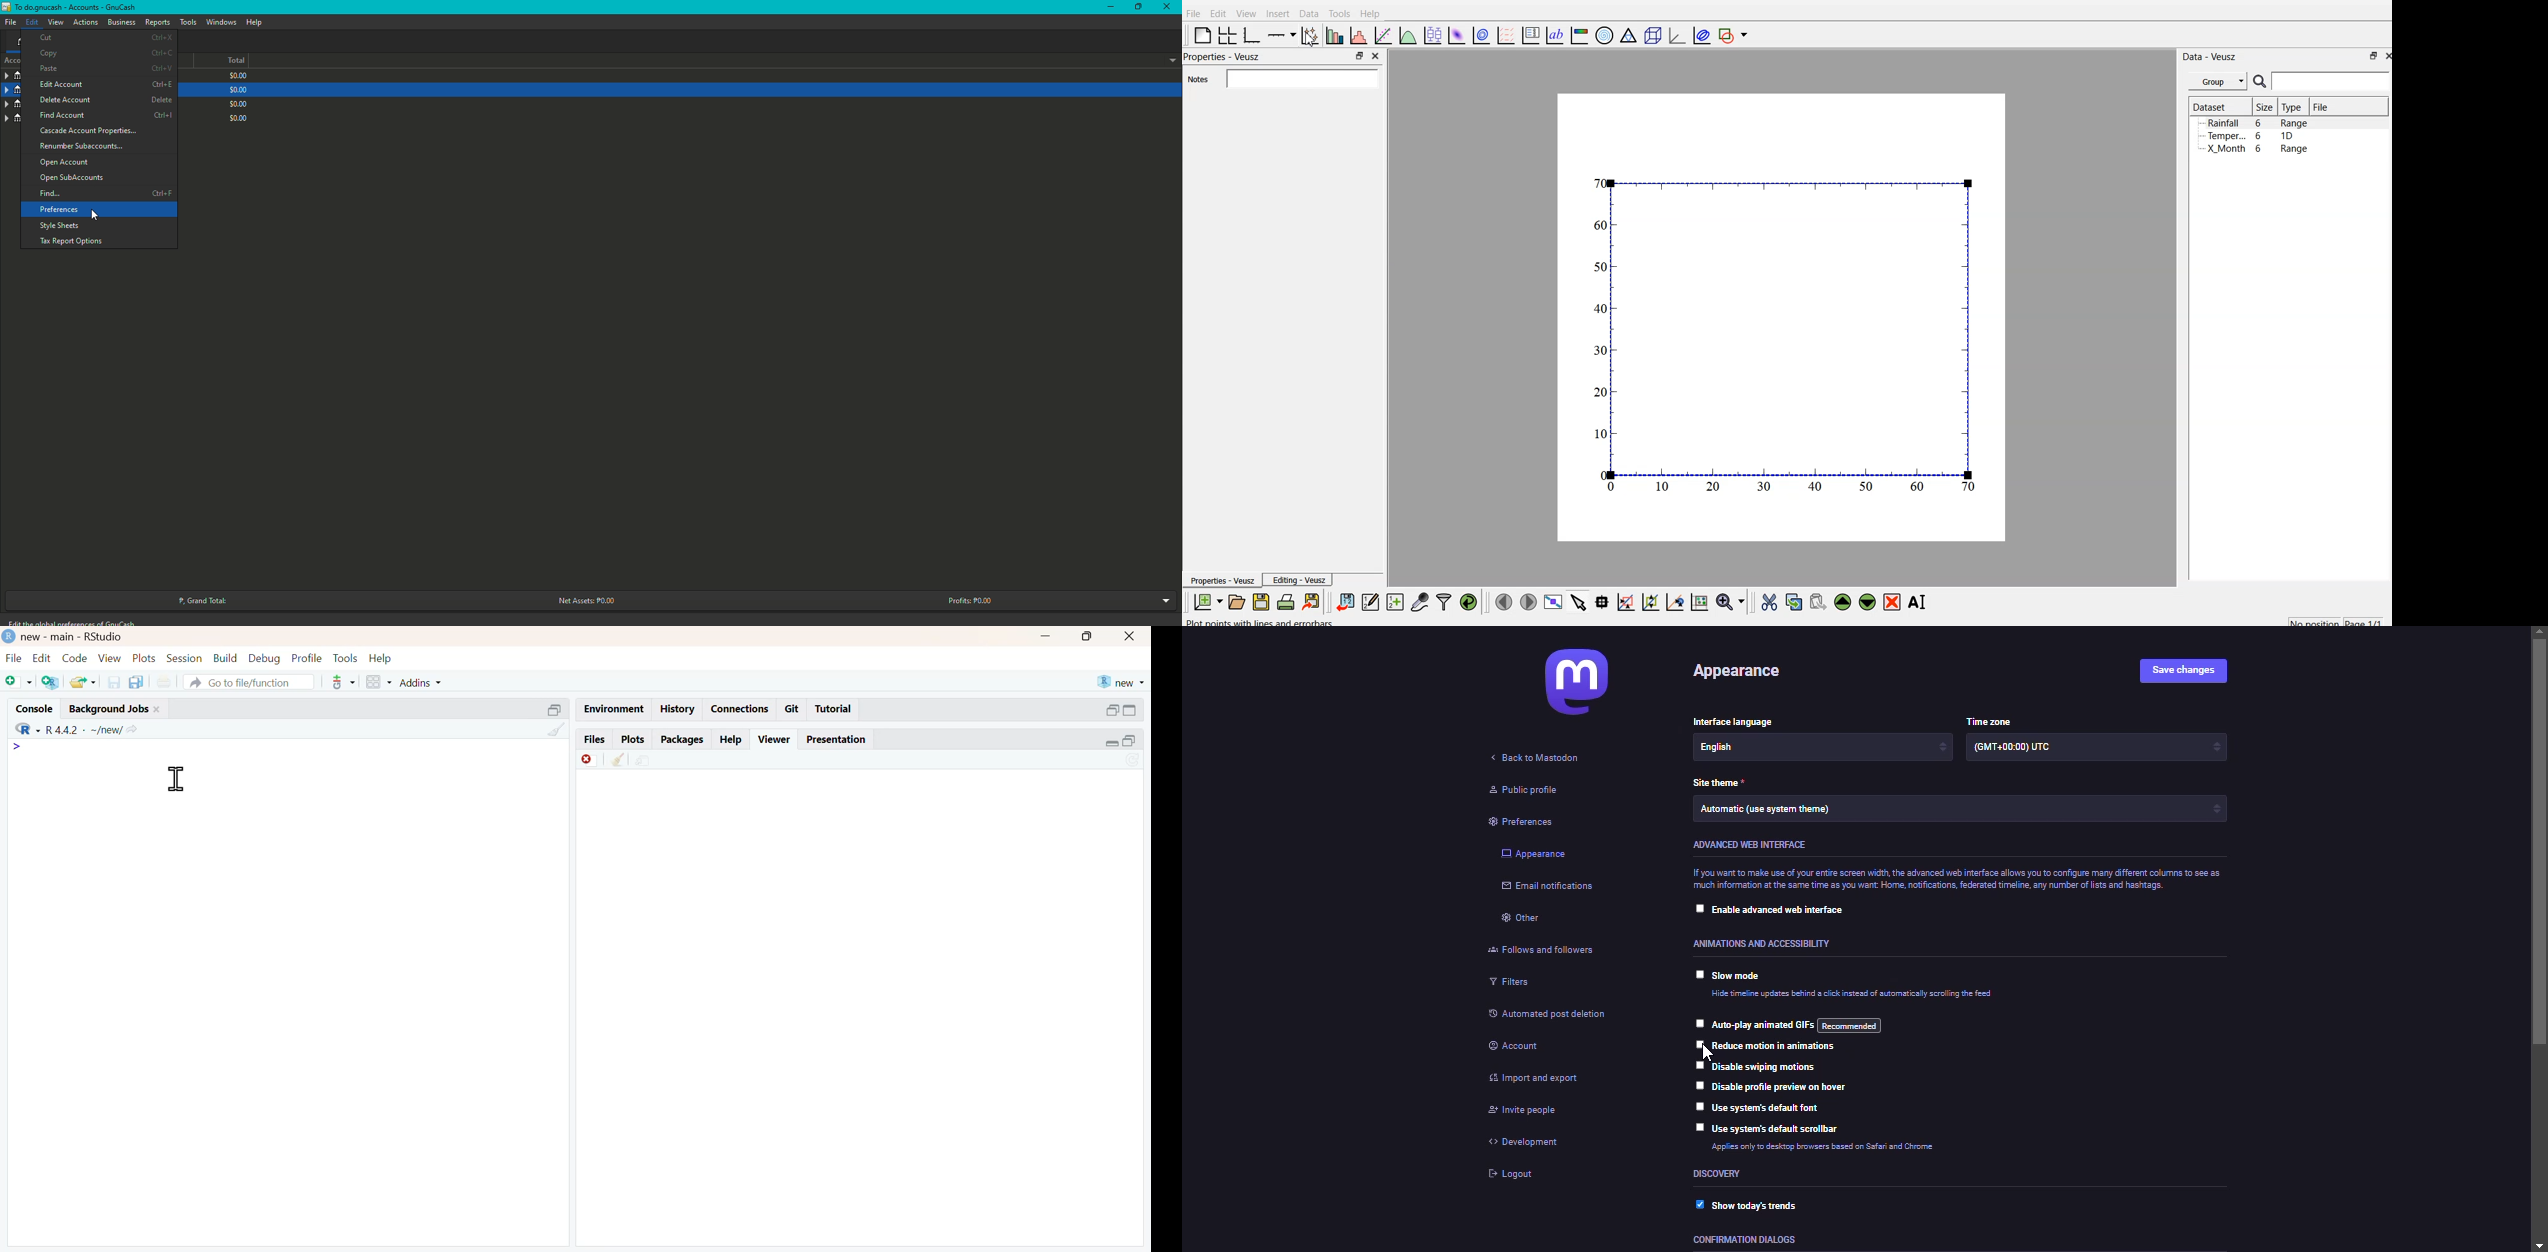 The height and width of the screenshot is (1260, 2548). I want to click on Style Sheets, so click(60, 227).